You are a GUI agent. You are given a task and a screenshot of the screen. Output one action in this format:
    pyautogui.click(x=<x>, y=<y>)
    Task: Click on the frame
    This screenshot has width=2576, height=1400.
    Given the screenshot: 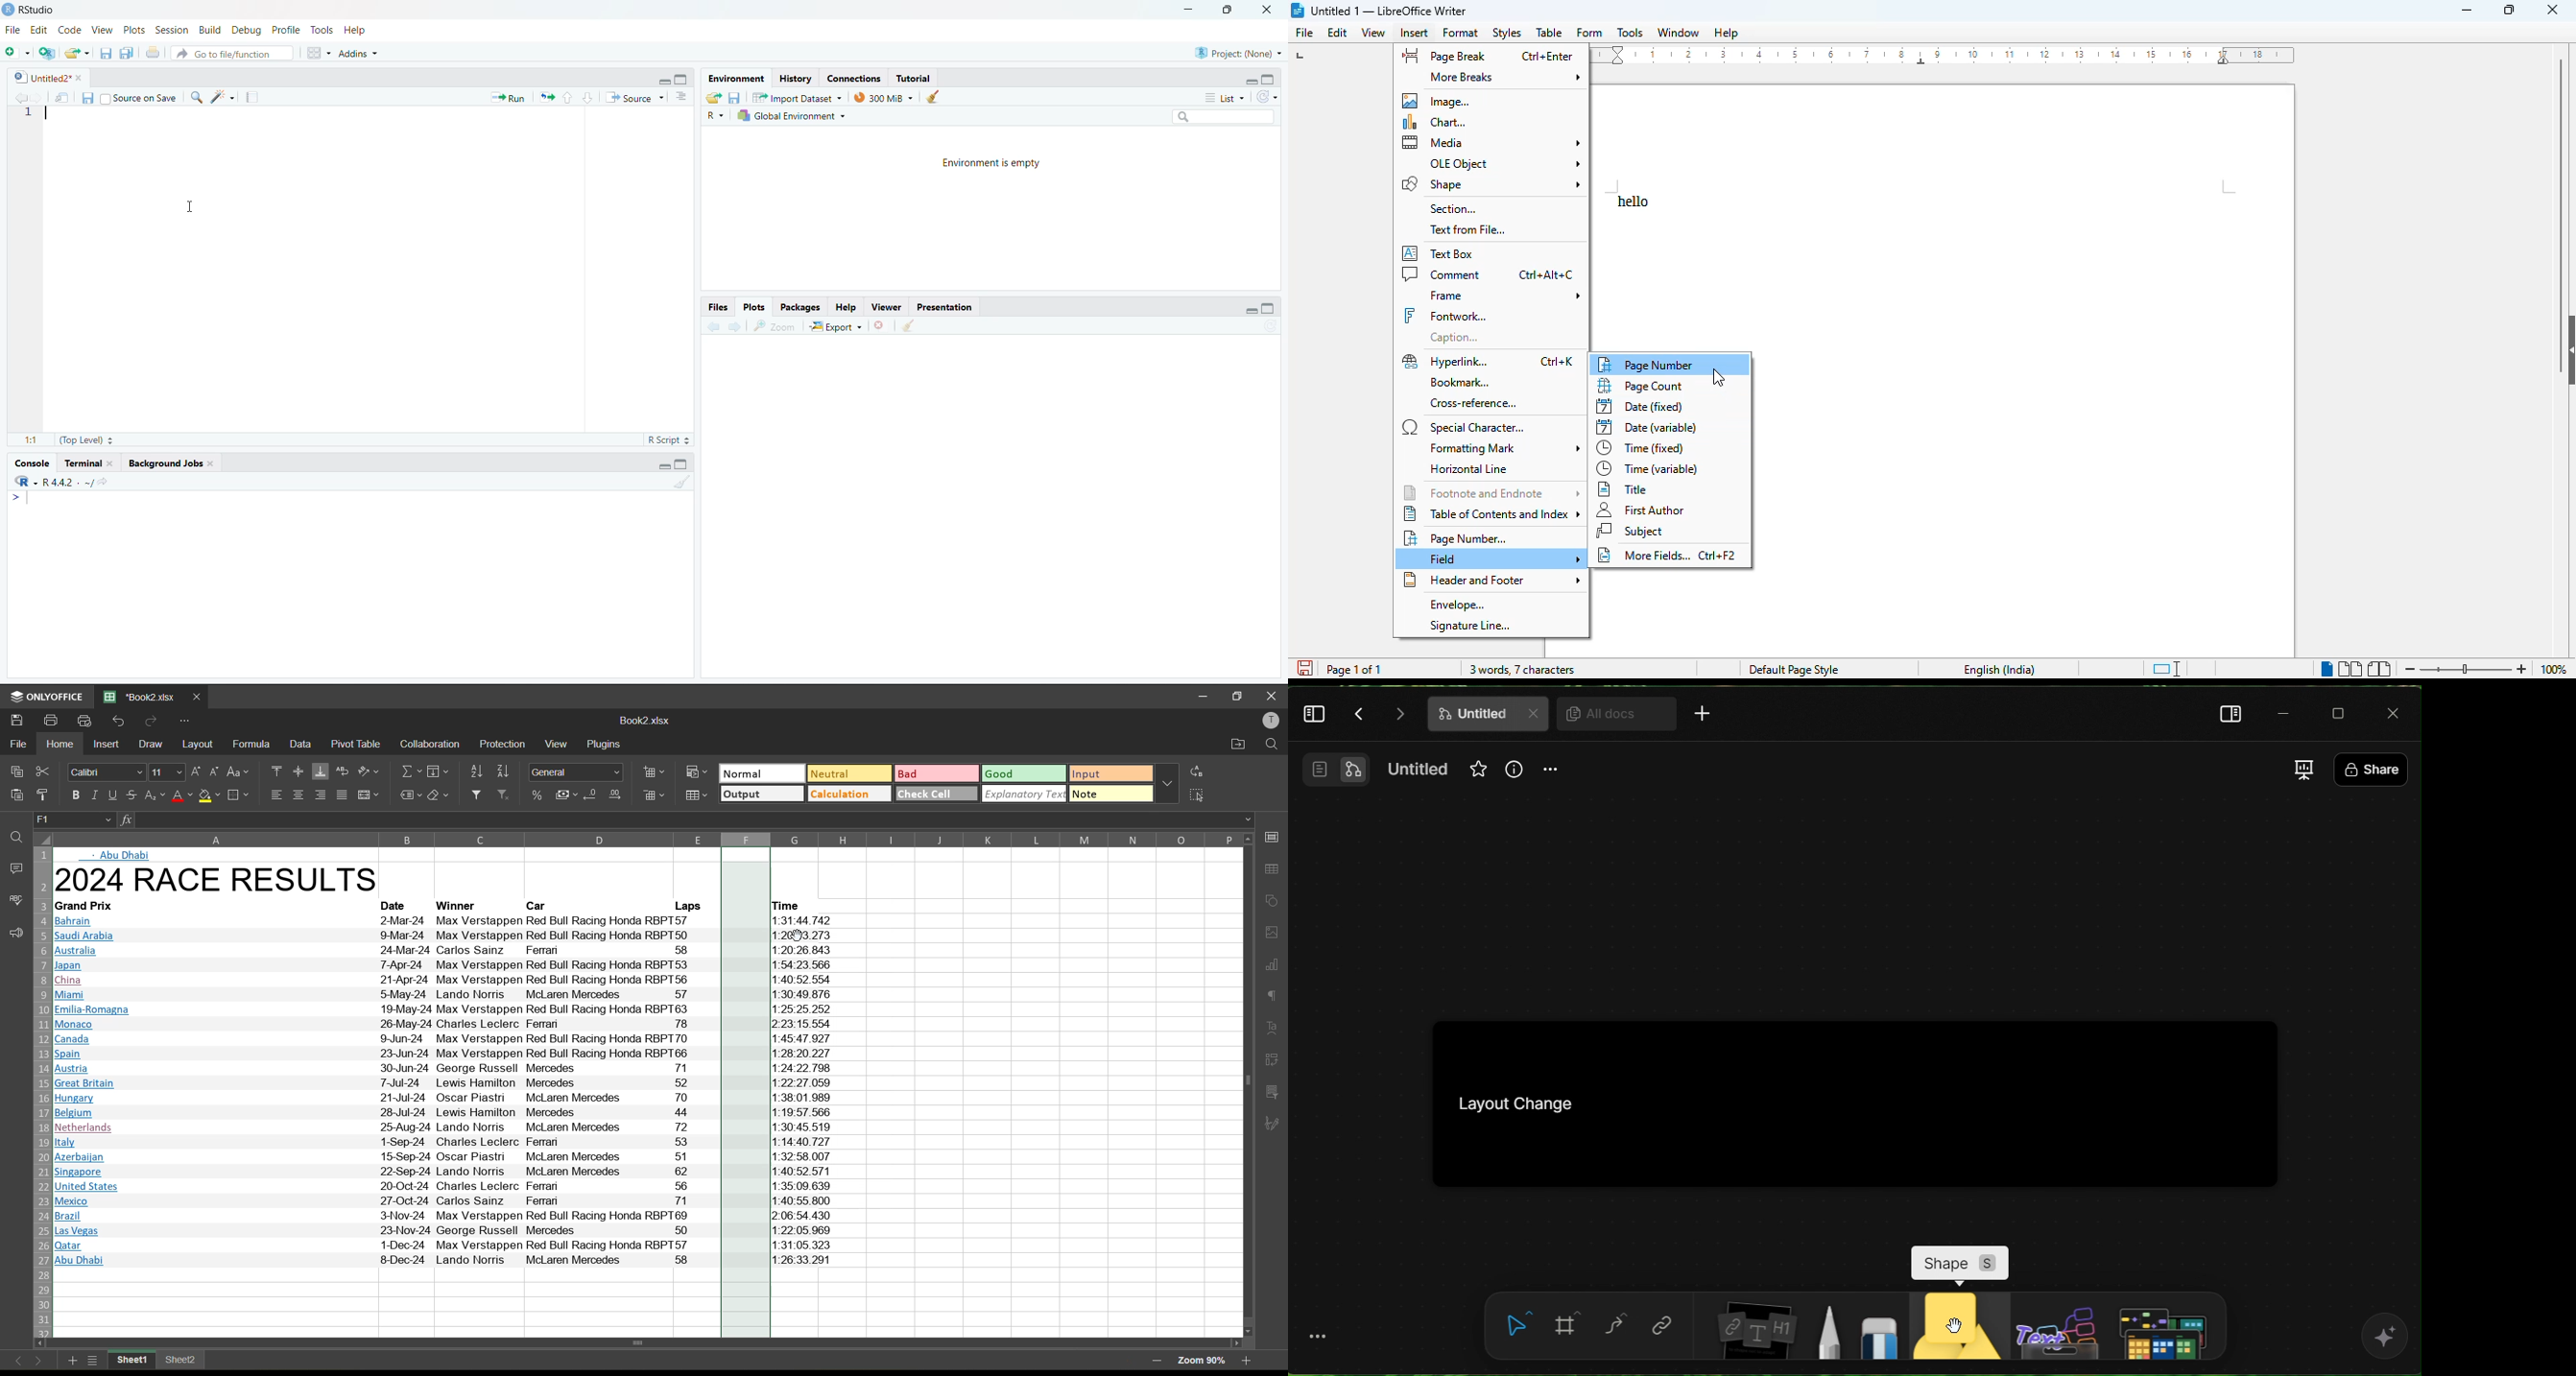 What is the action you would take?
    pyautogui.click(x=1504, y=296)
    